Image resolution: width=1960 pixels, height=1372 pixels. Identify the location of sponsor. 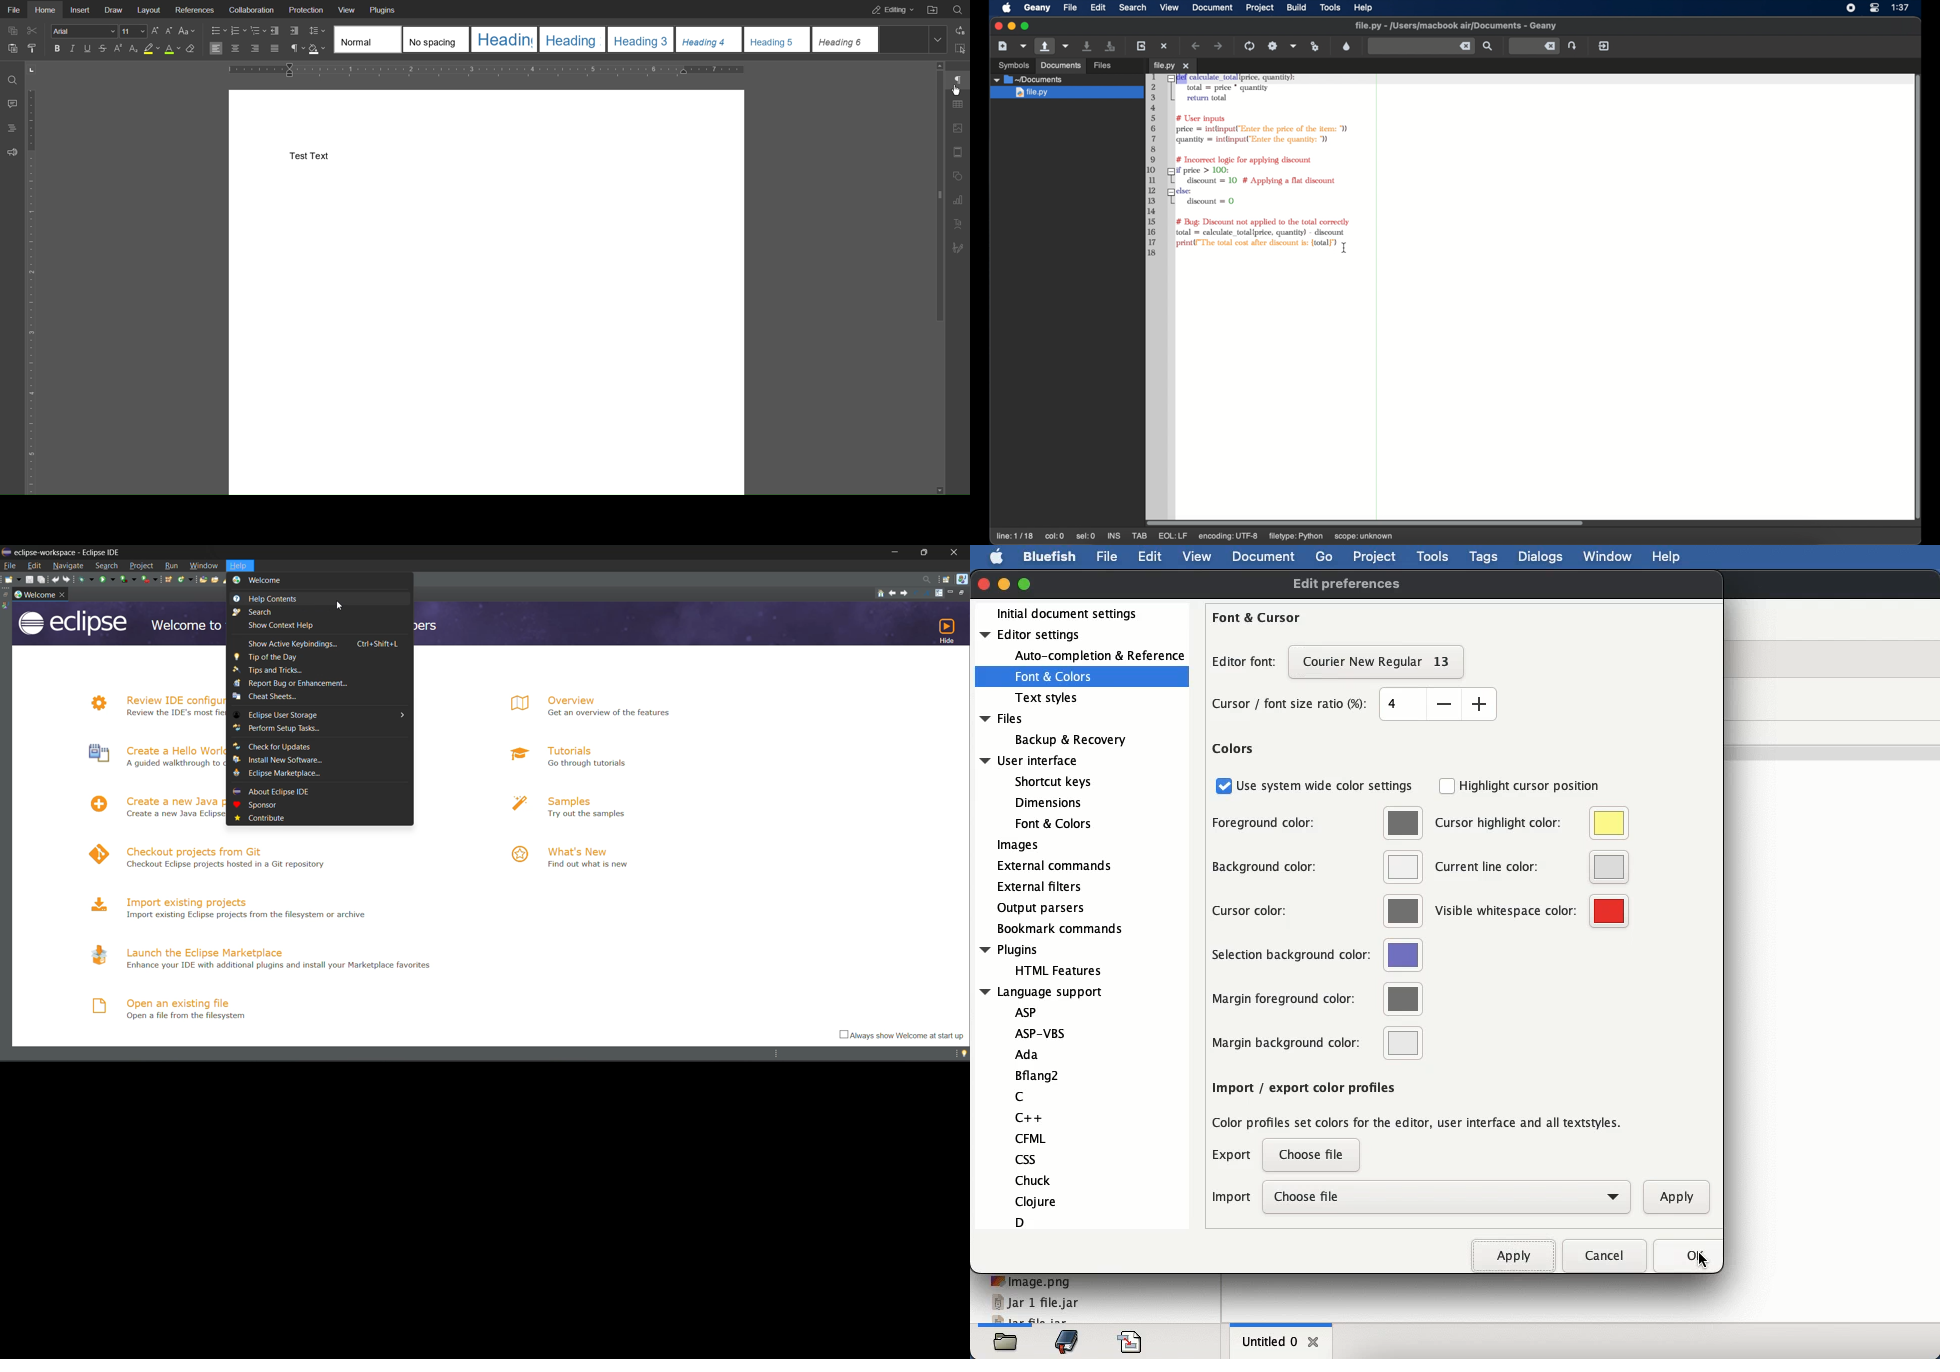
(276, 804).